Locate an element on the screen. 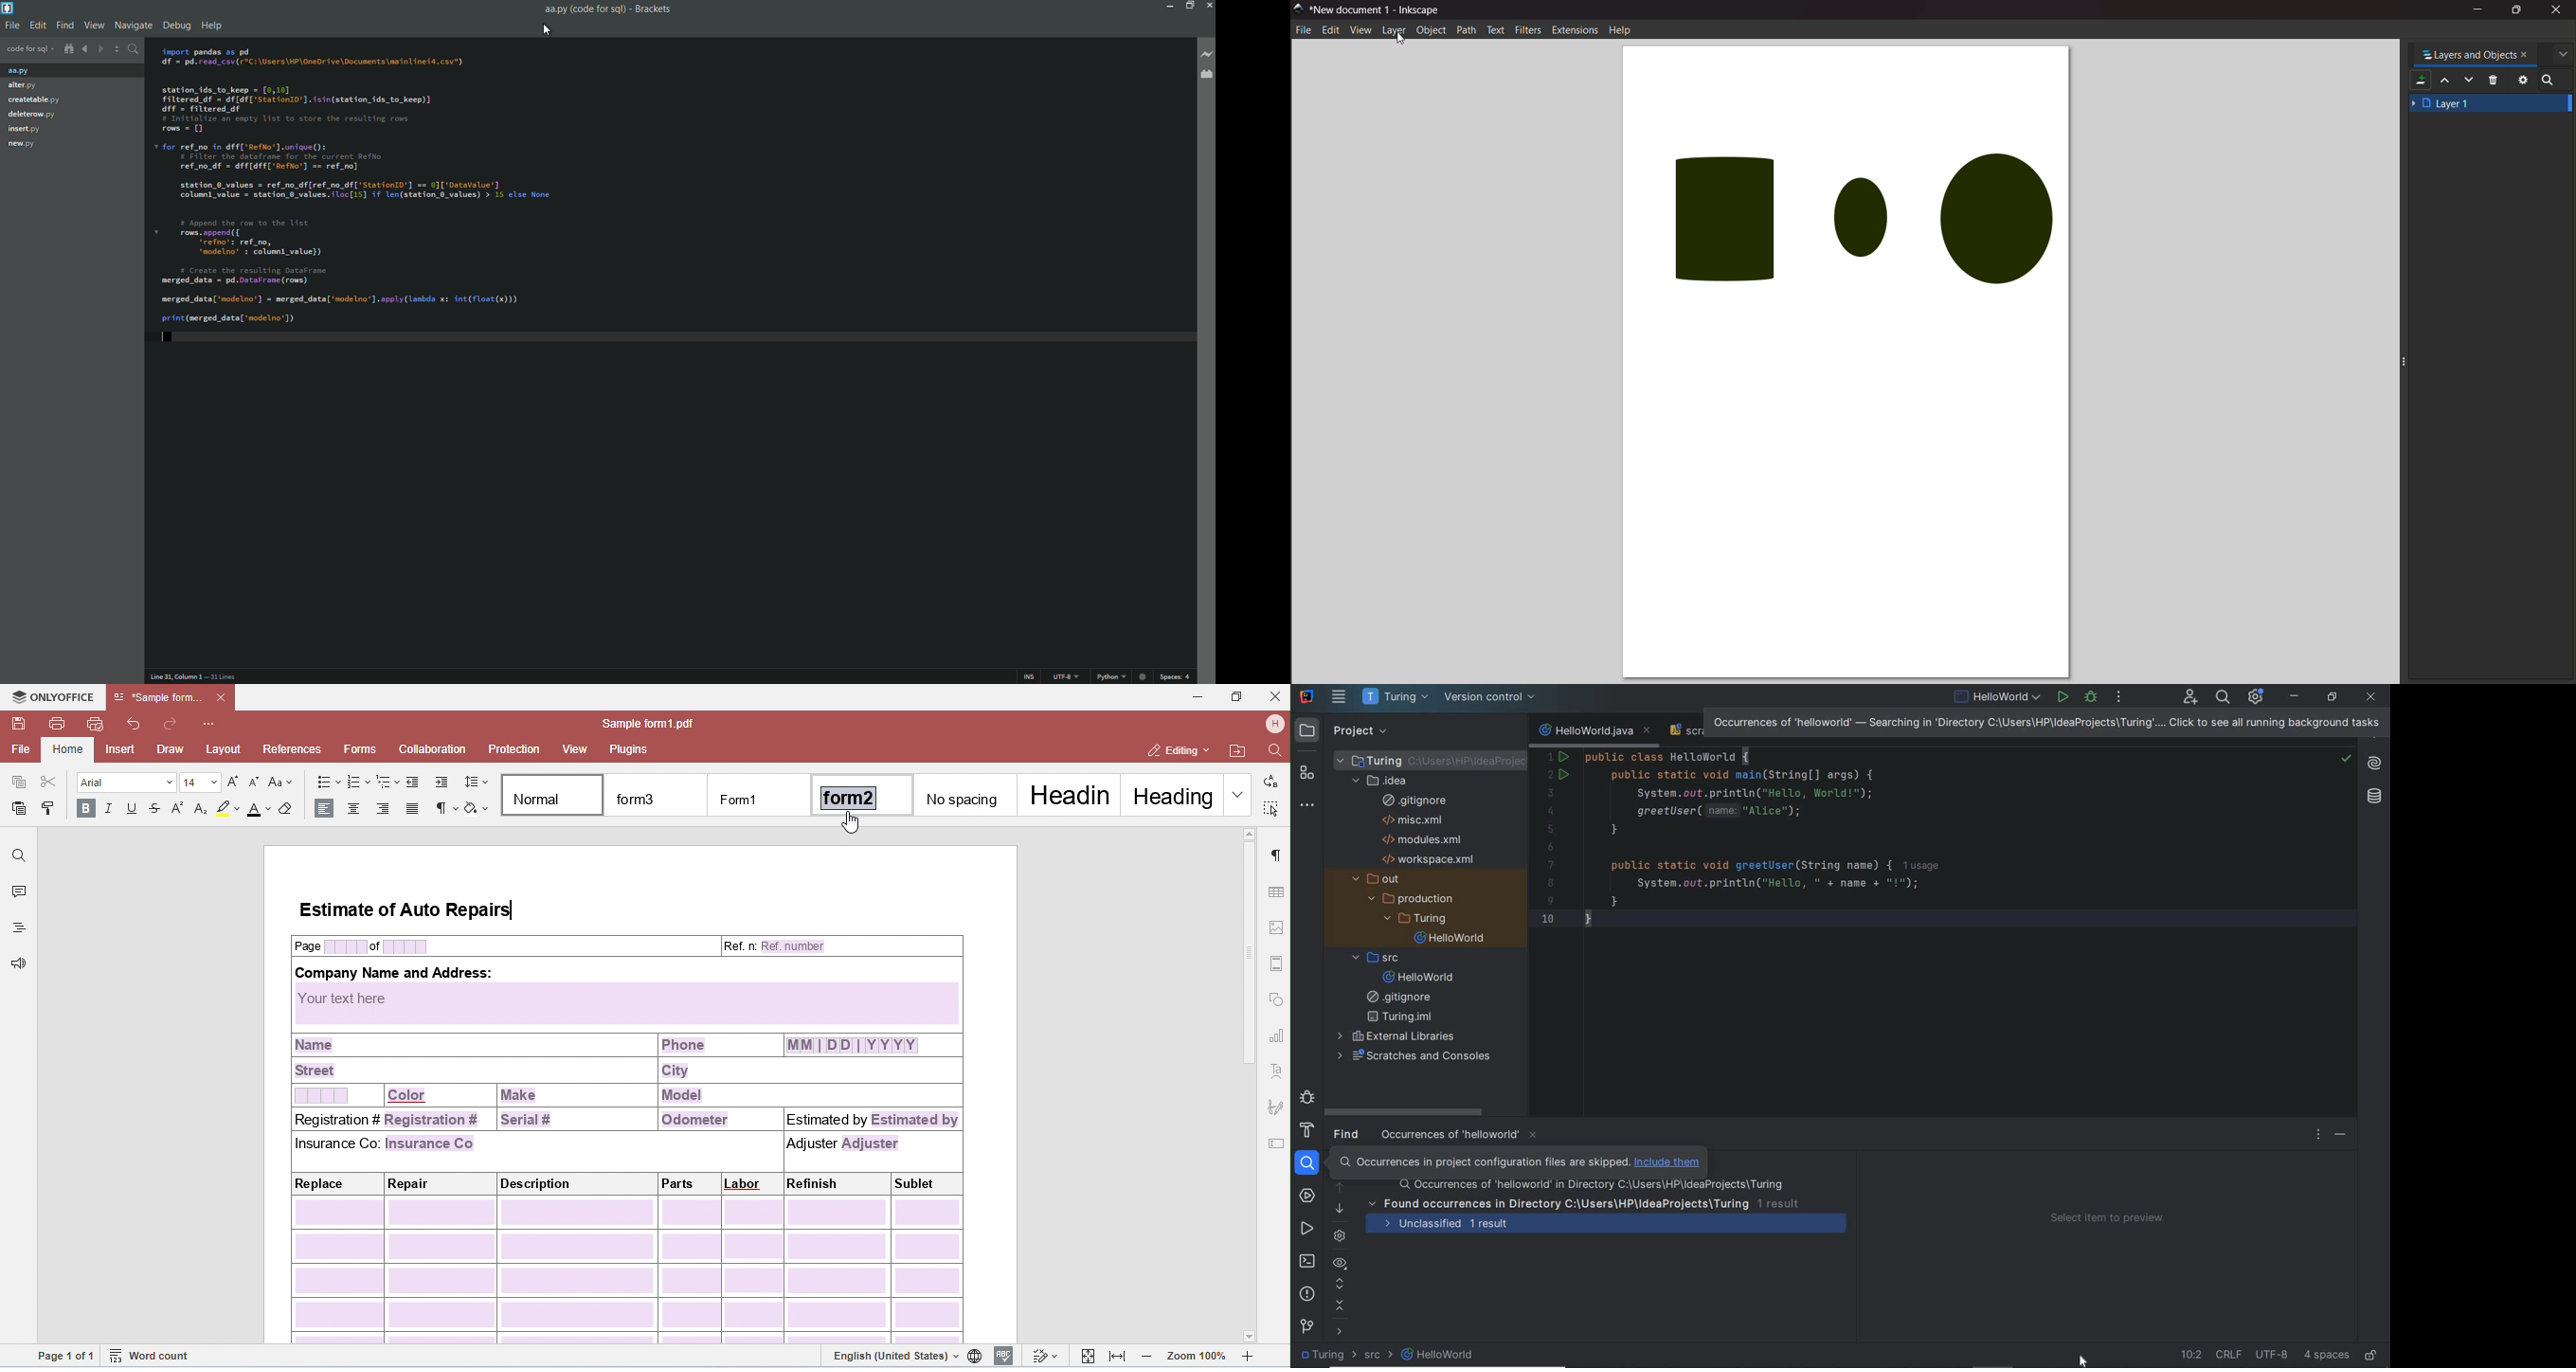 This screenshot has height=1372, width=2576. Line 31, Column 1 — 31 Lines is located at coordinates (198, 675).